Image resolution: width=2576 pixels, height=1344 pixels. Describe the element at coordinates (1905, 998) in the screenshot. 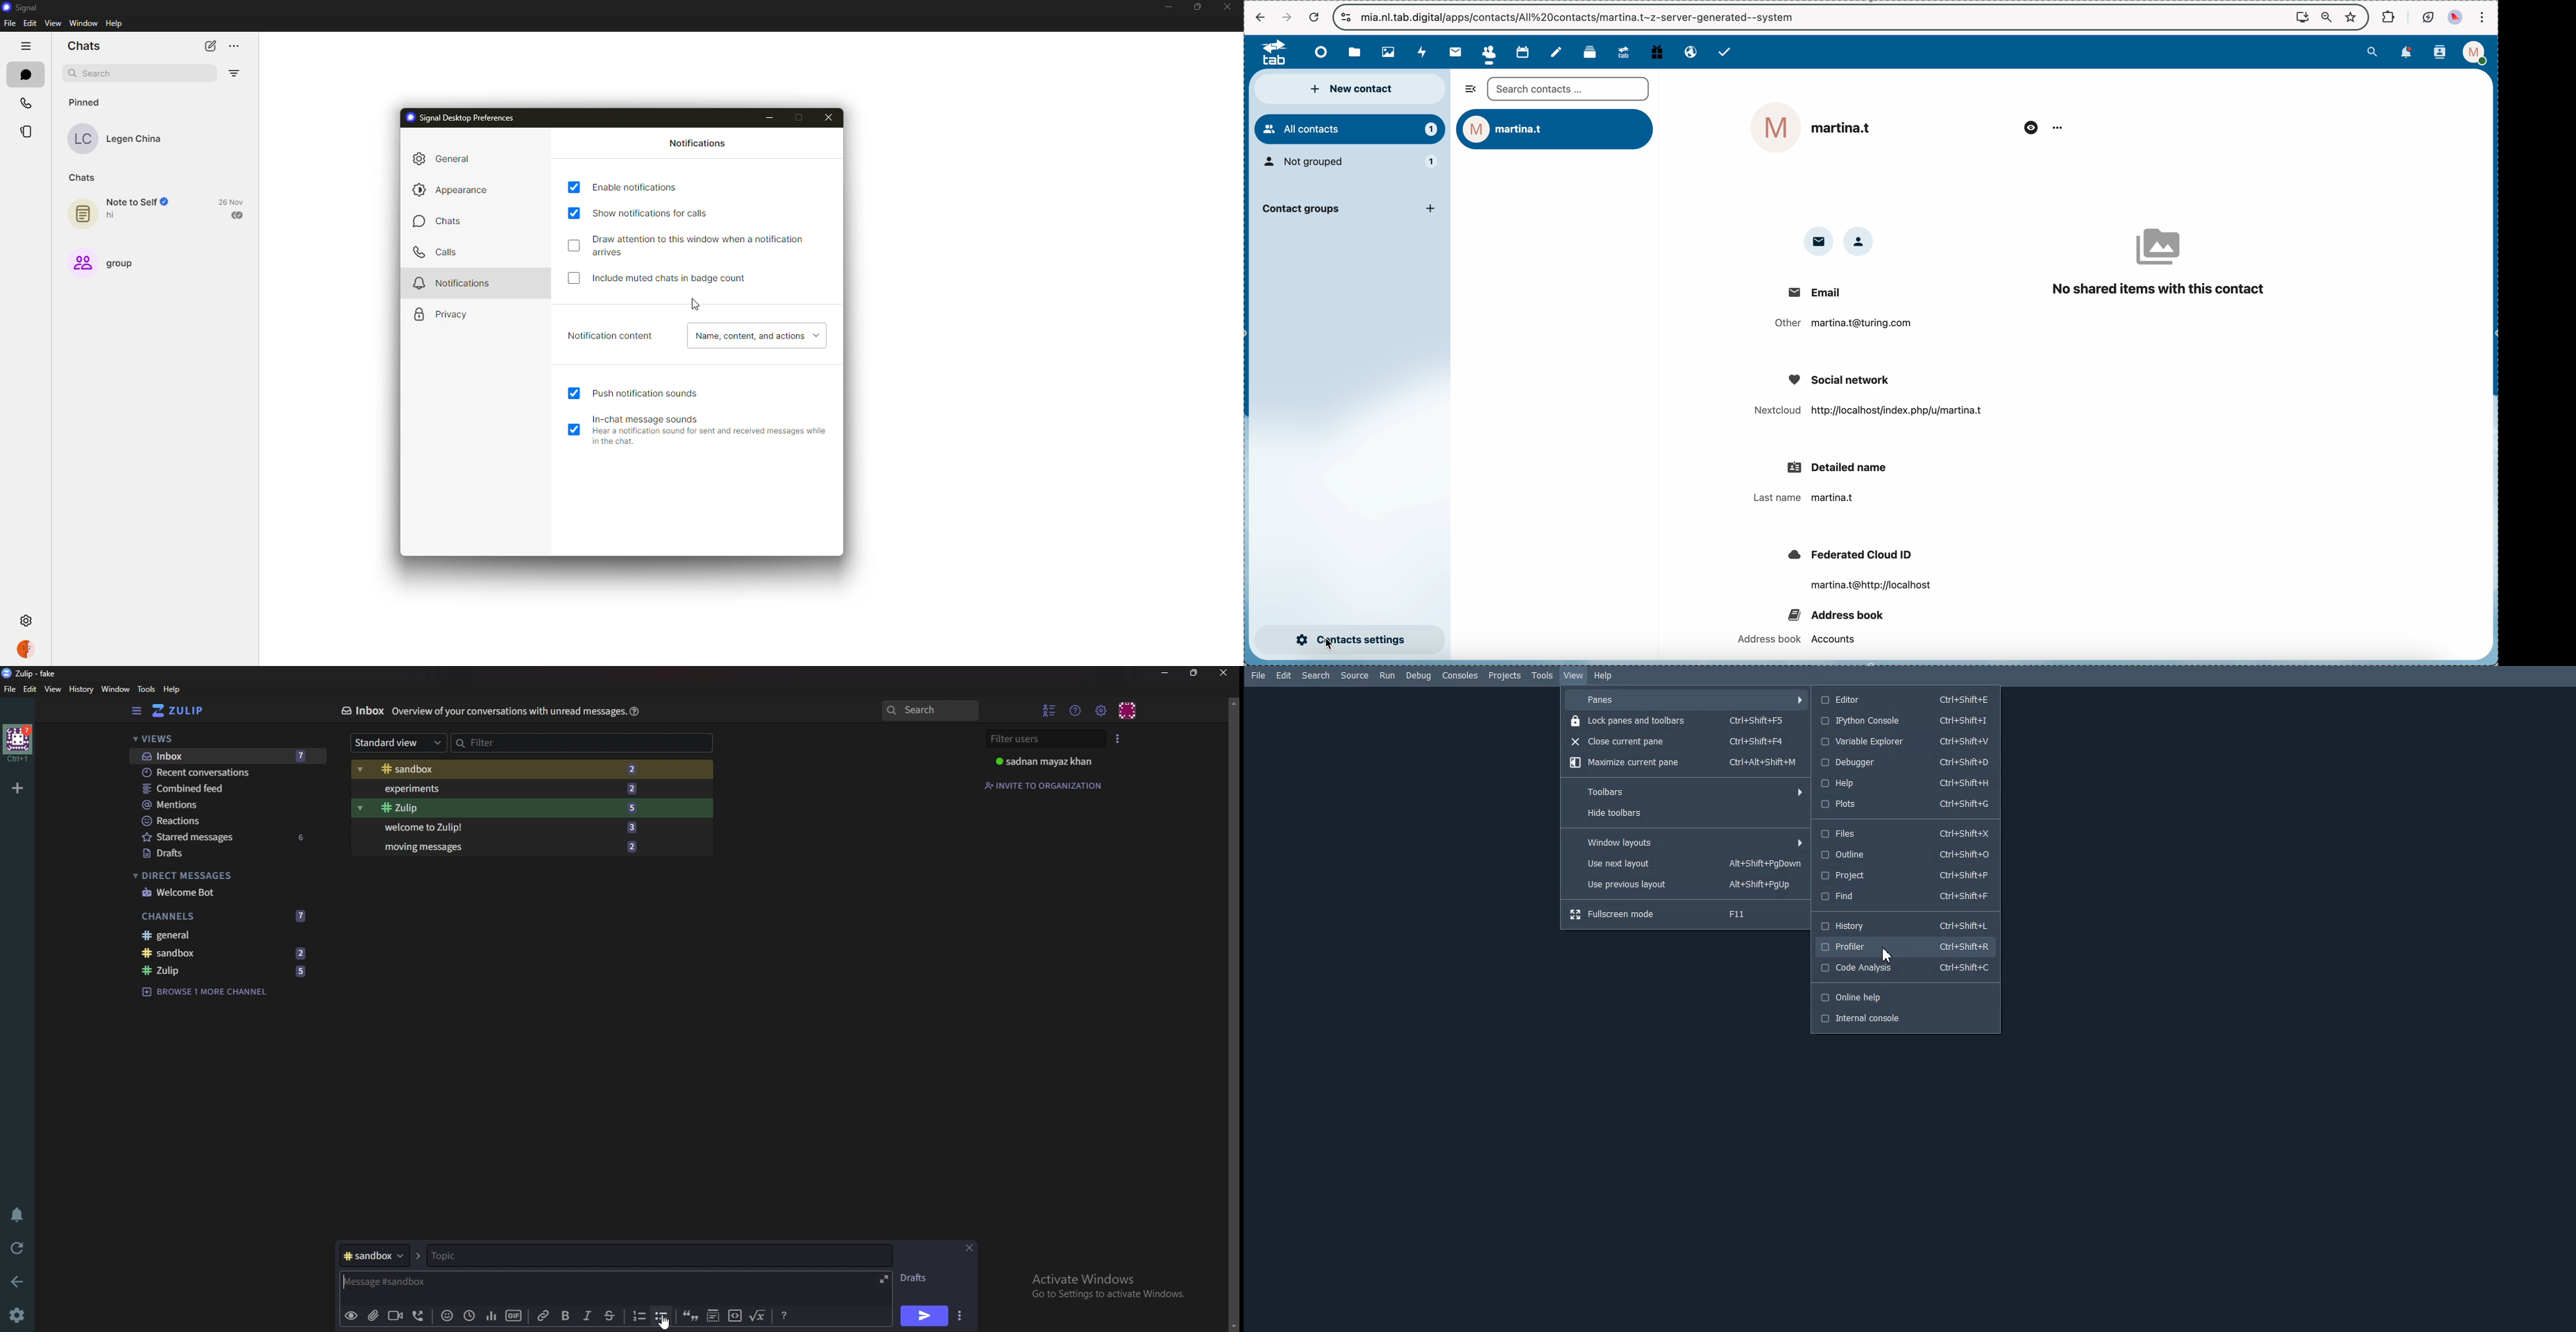

I see `Online help` at that location.